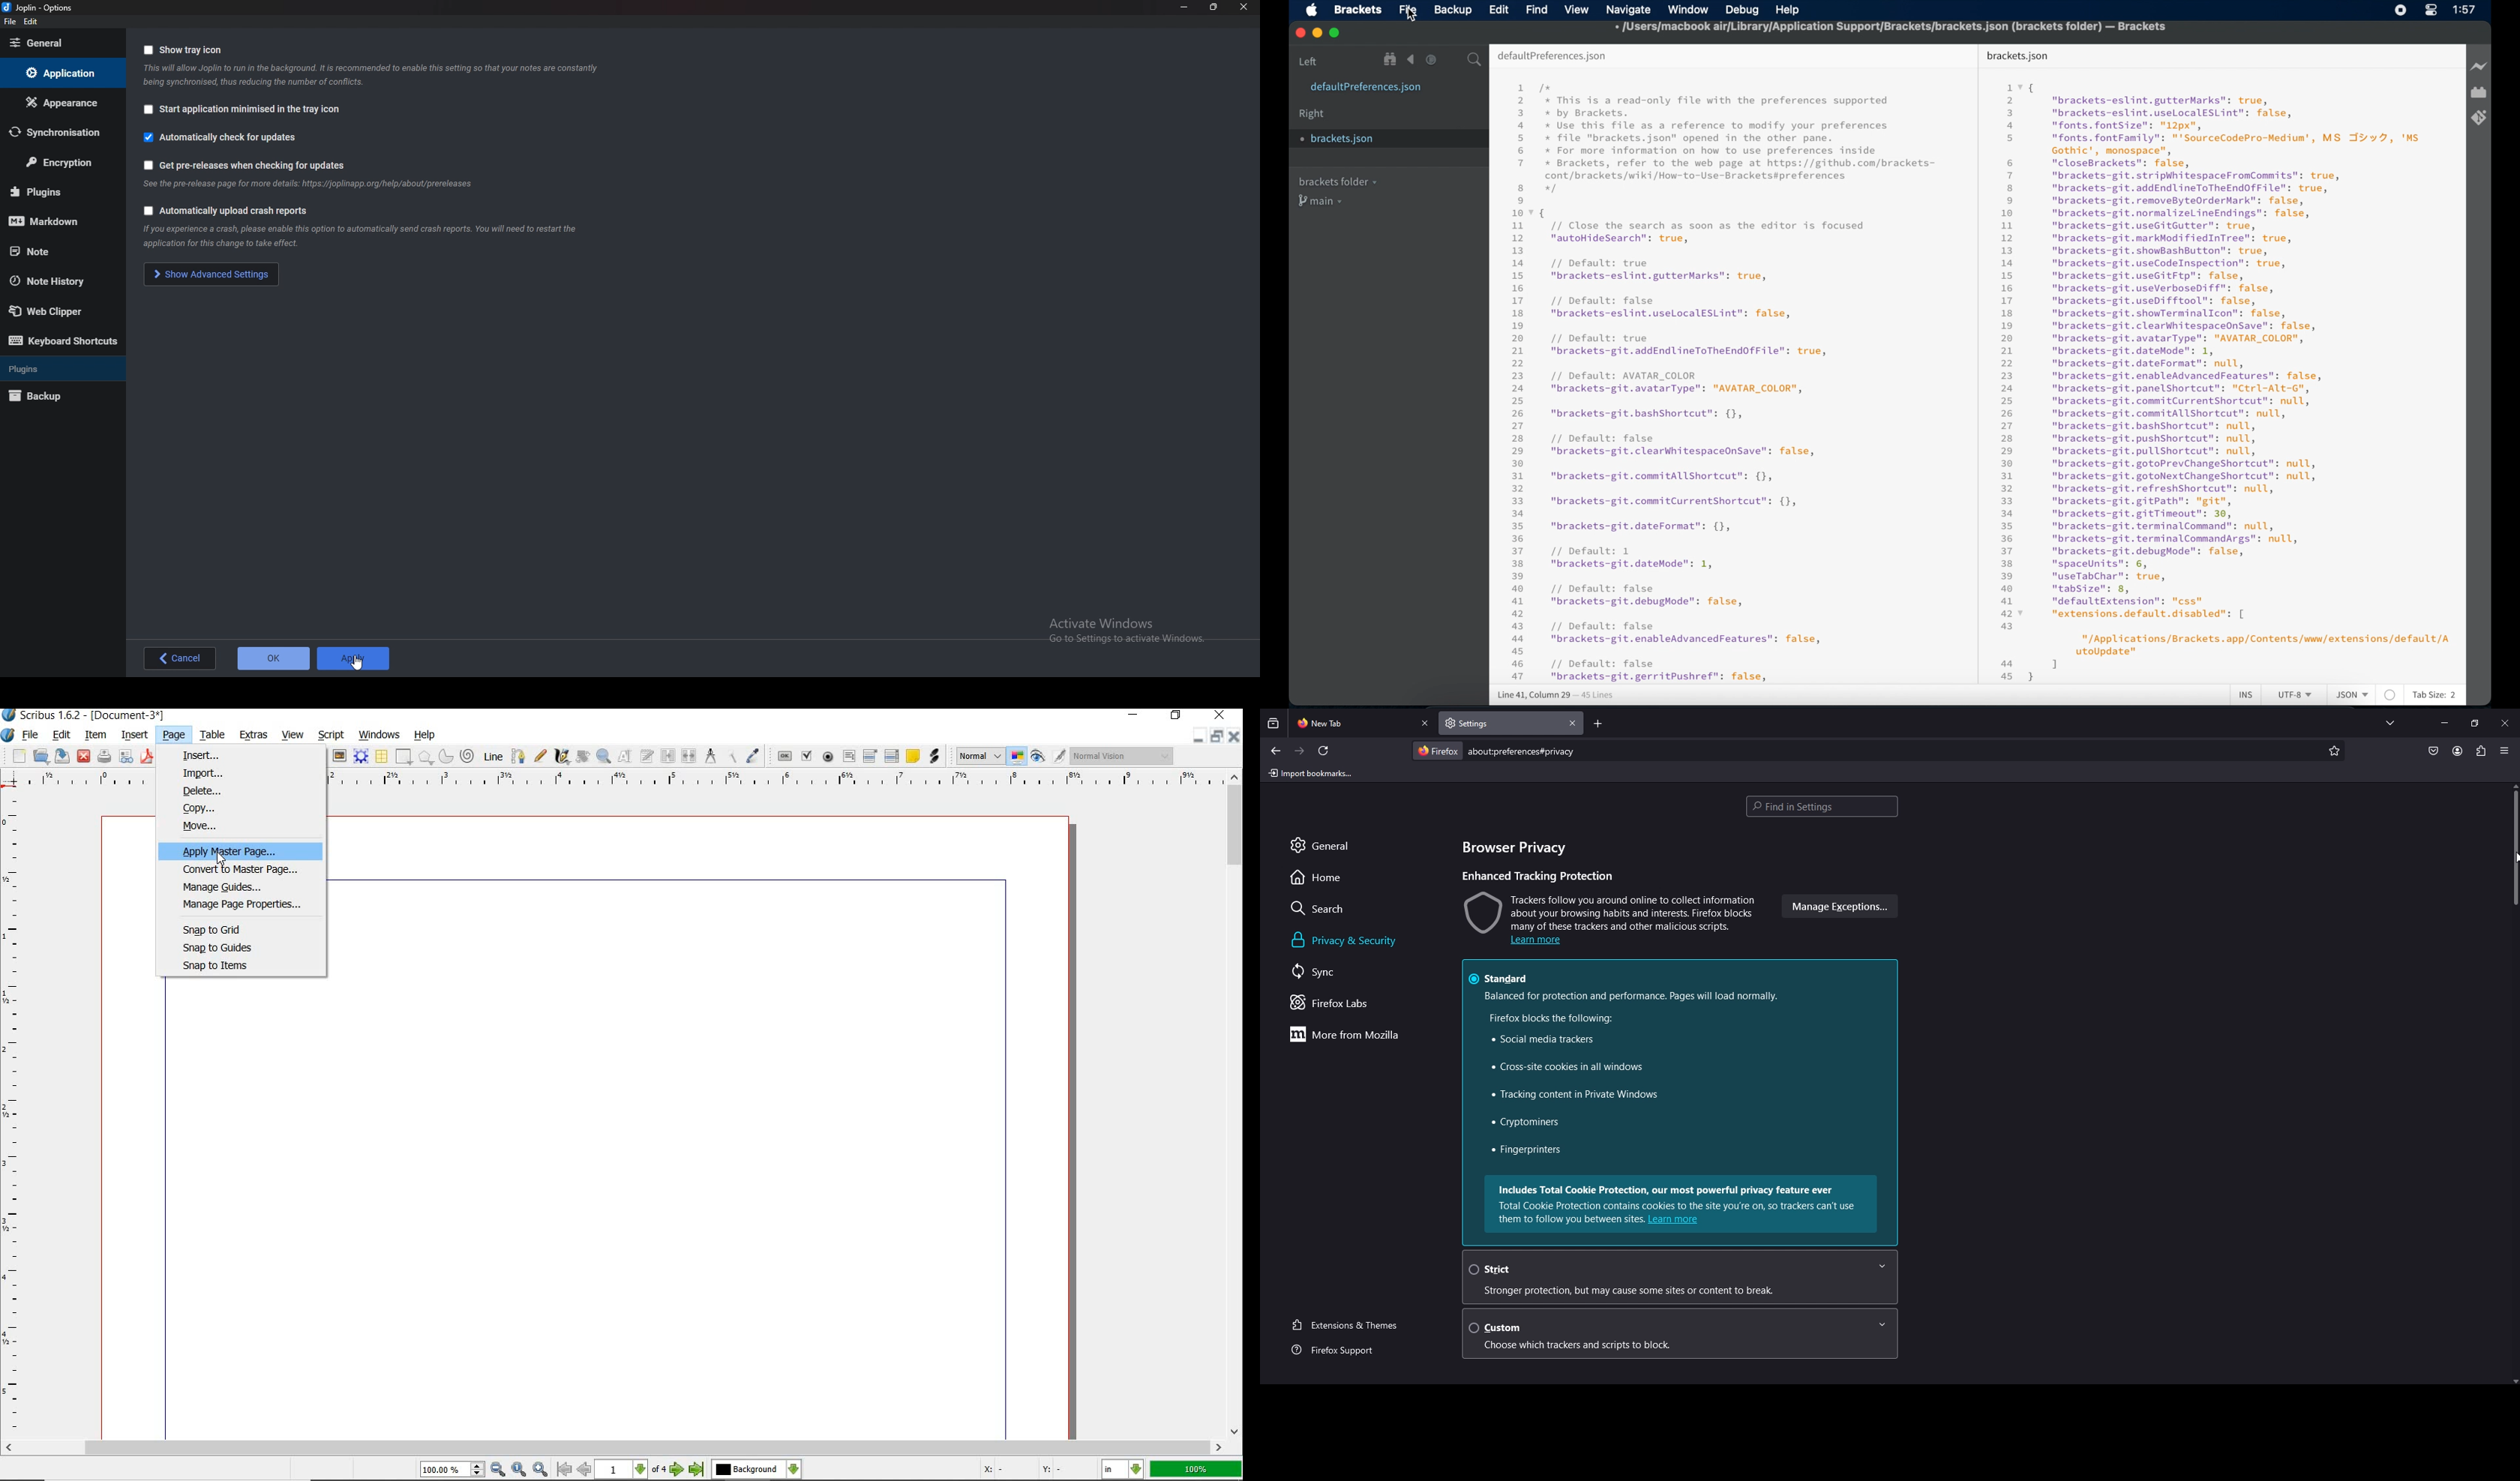 The image size is (2520, 1484). Describe the element at coordinates (60, 103) in the screenshot. I see `Appearance` at that location.